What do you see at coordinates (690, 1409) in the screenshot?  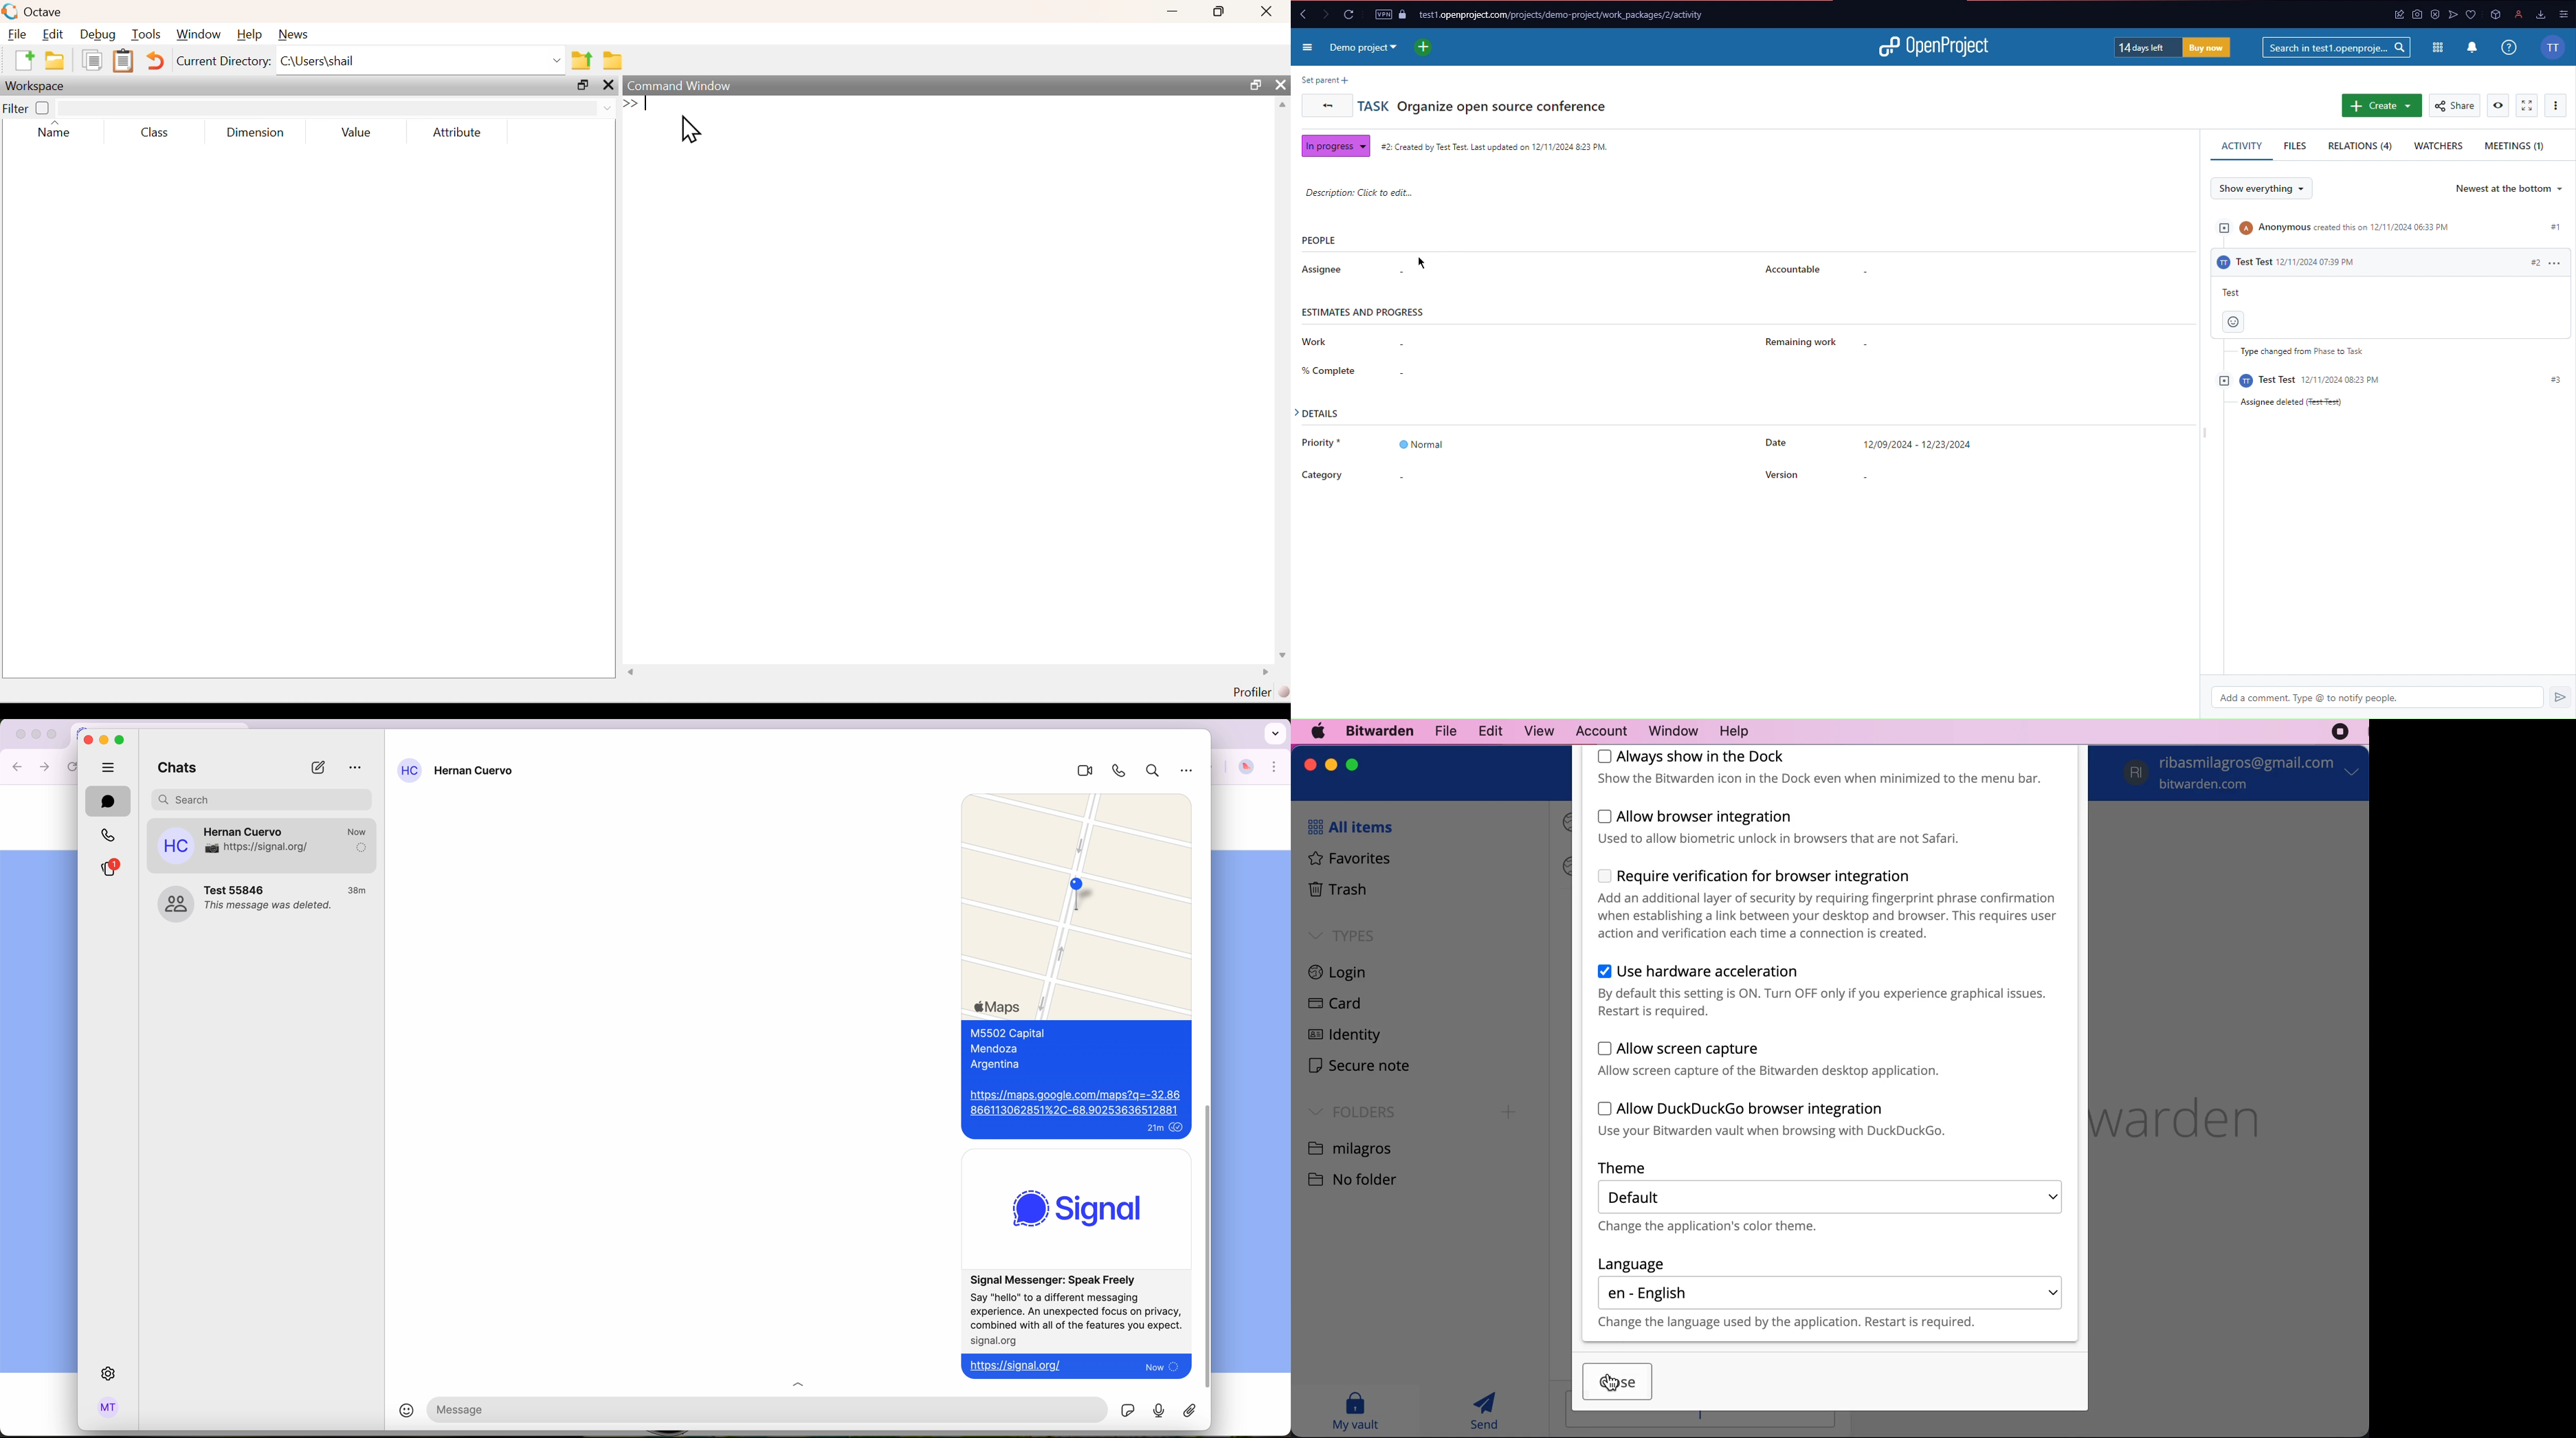 I see `message bar` at bounding box center [690, 1409].